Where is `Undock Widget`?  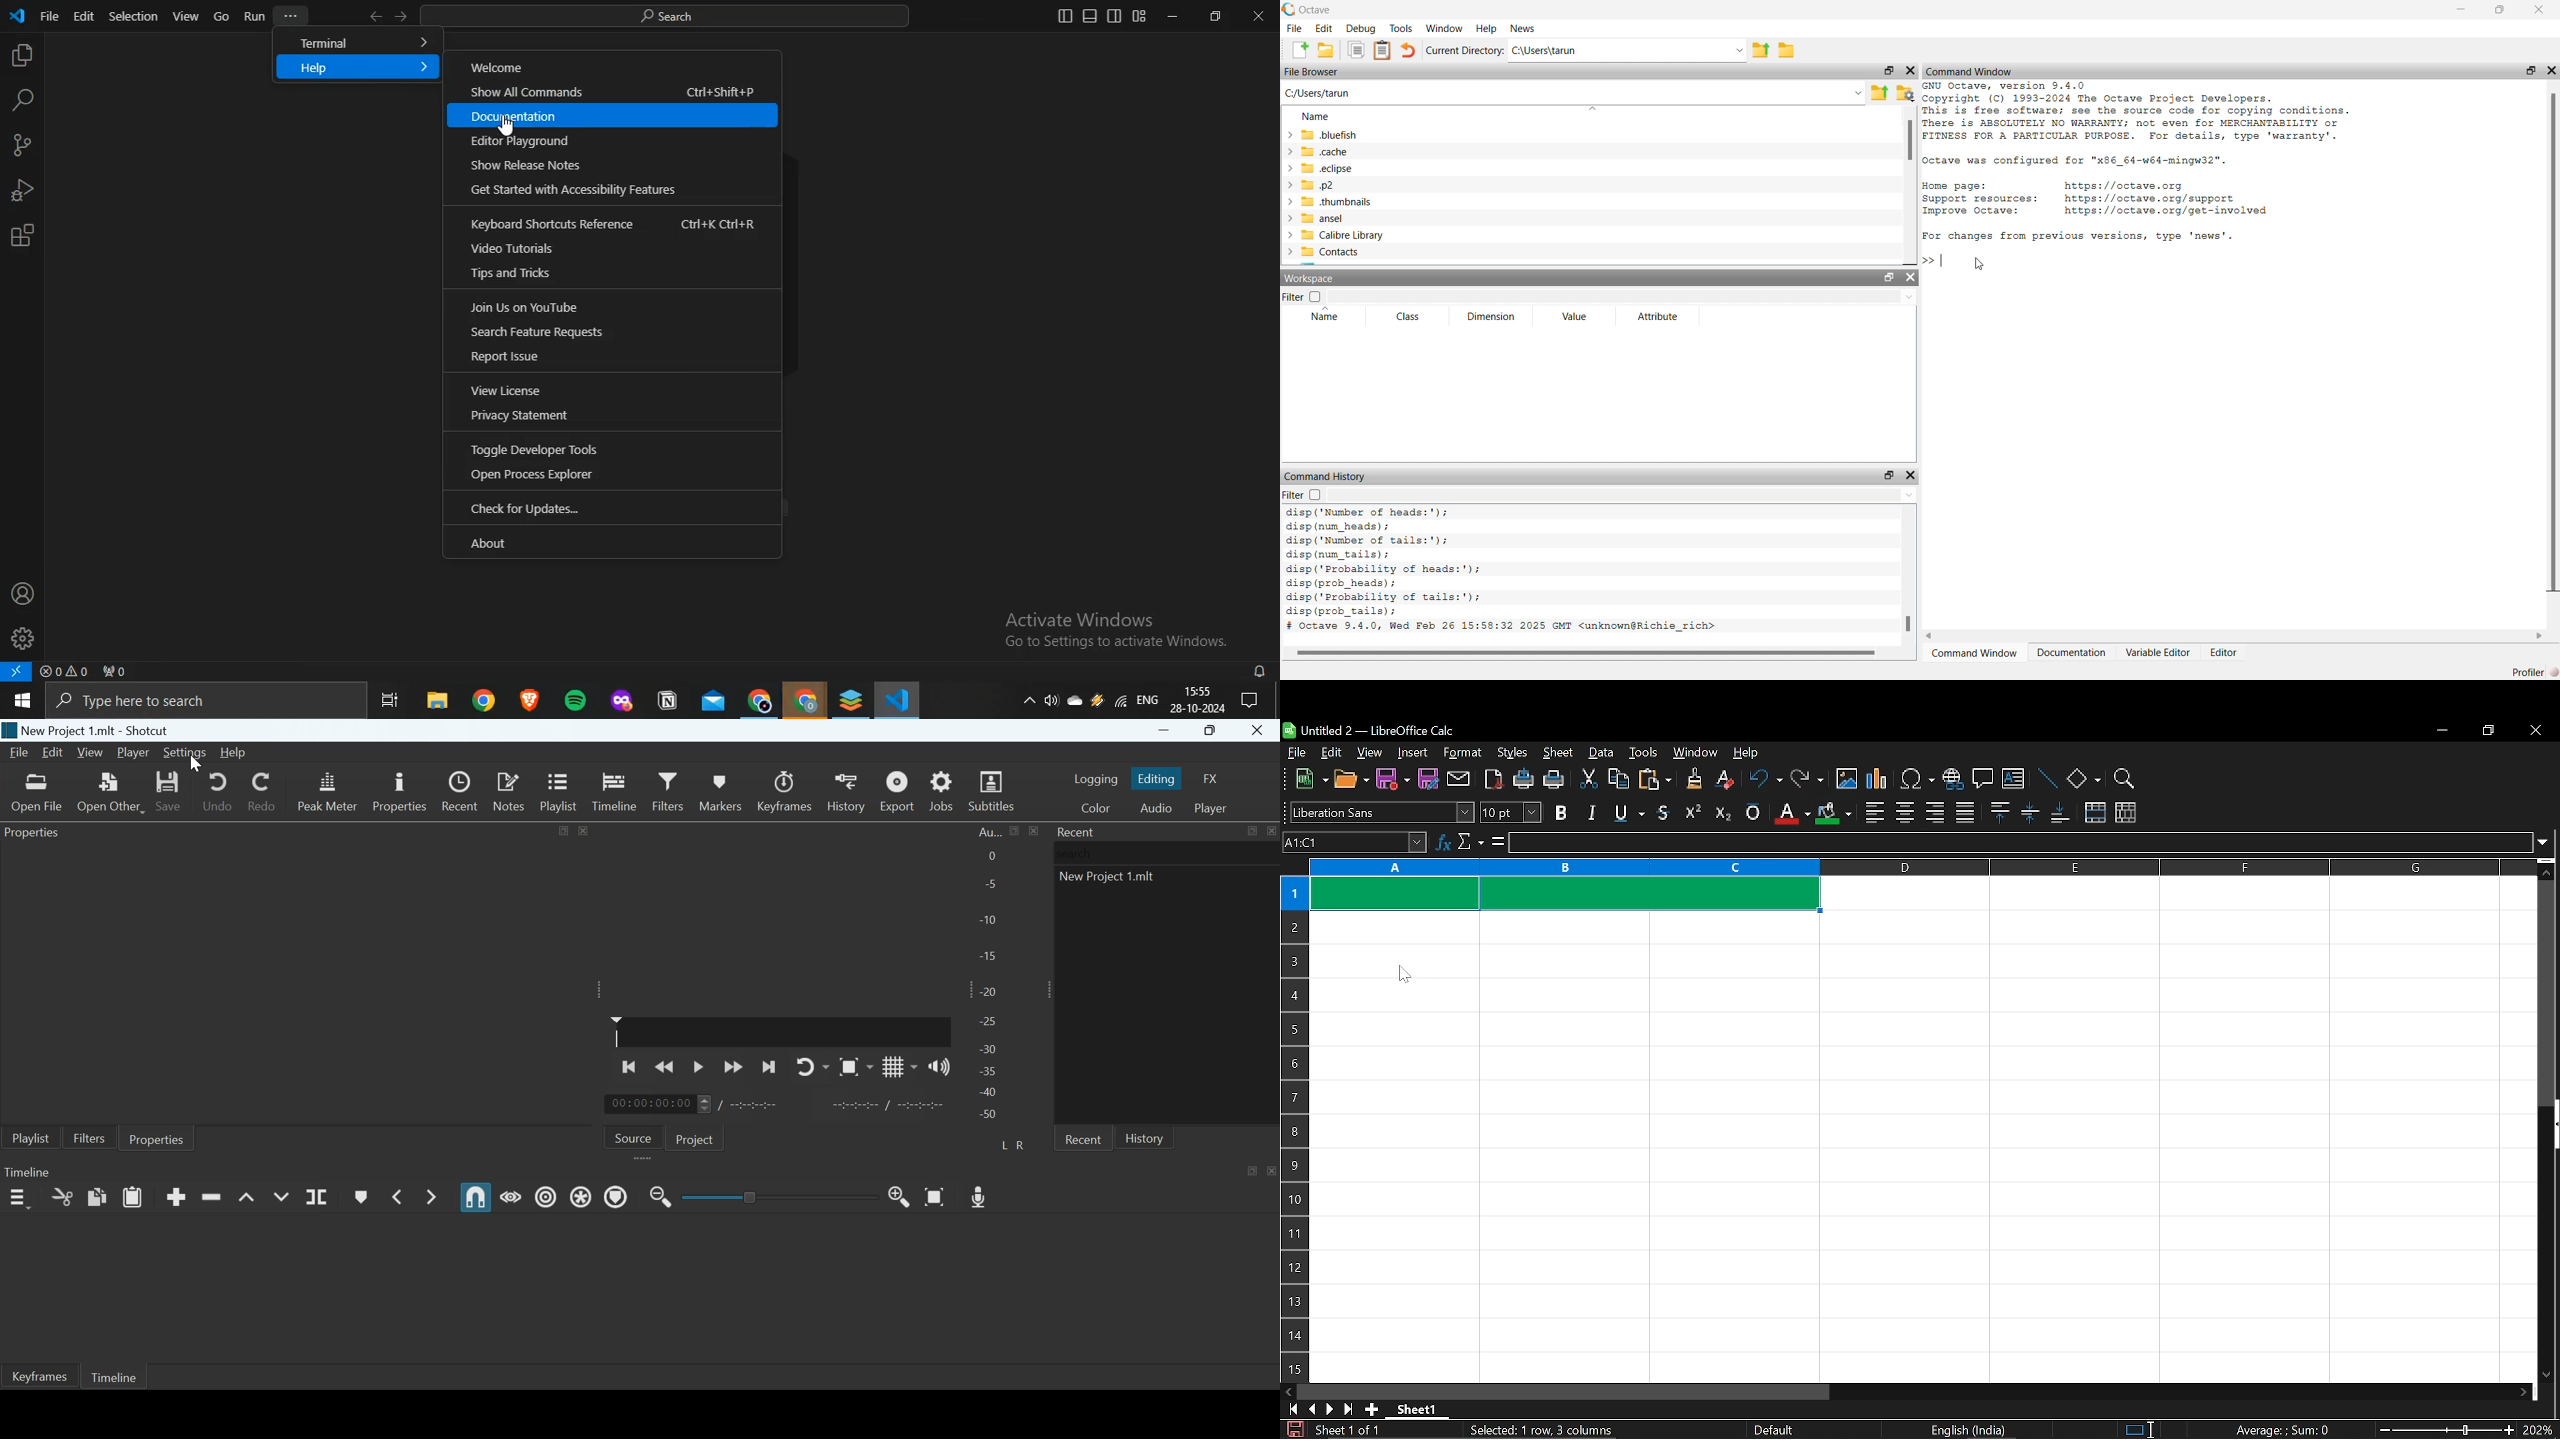
Undock Widget is located at coordinates (2530, 71).